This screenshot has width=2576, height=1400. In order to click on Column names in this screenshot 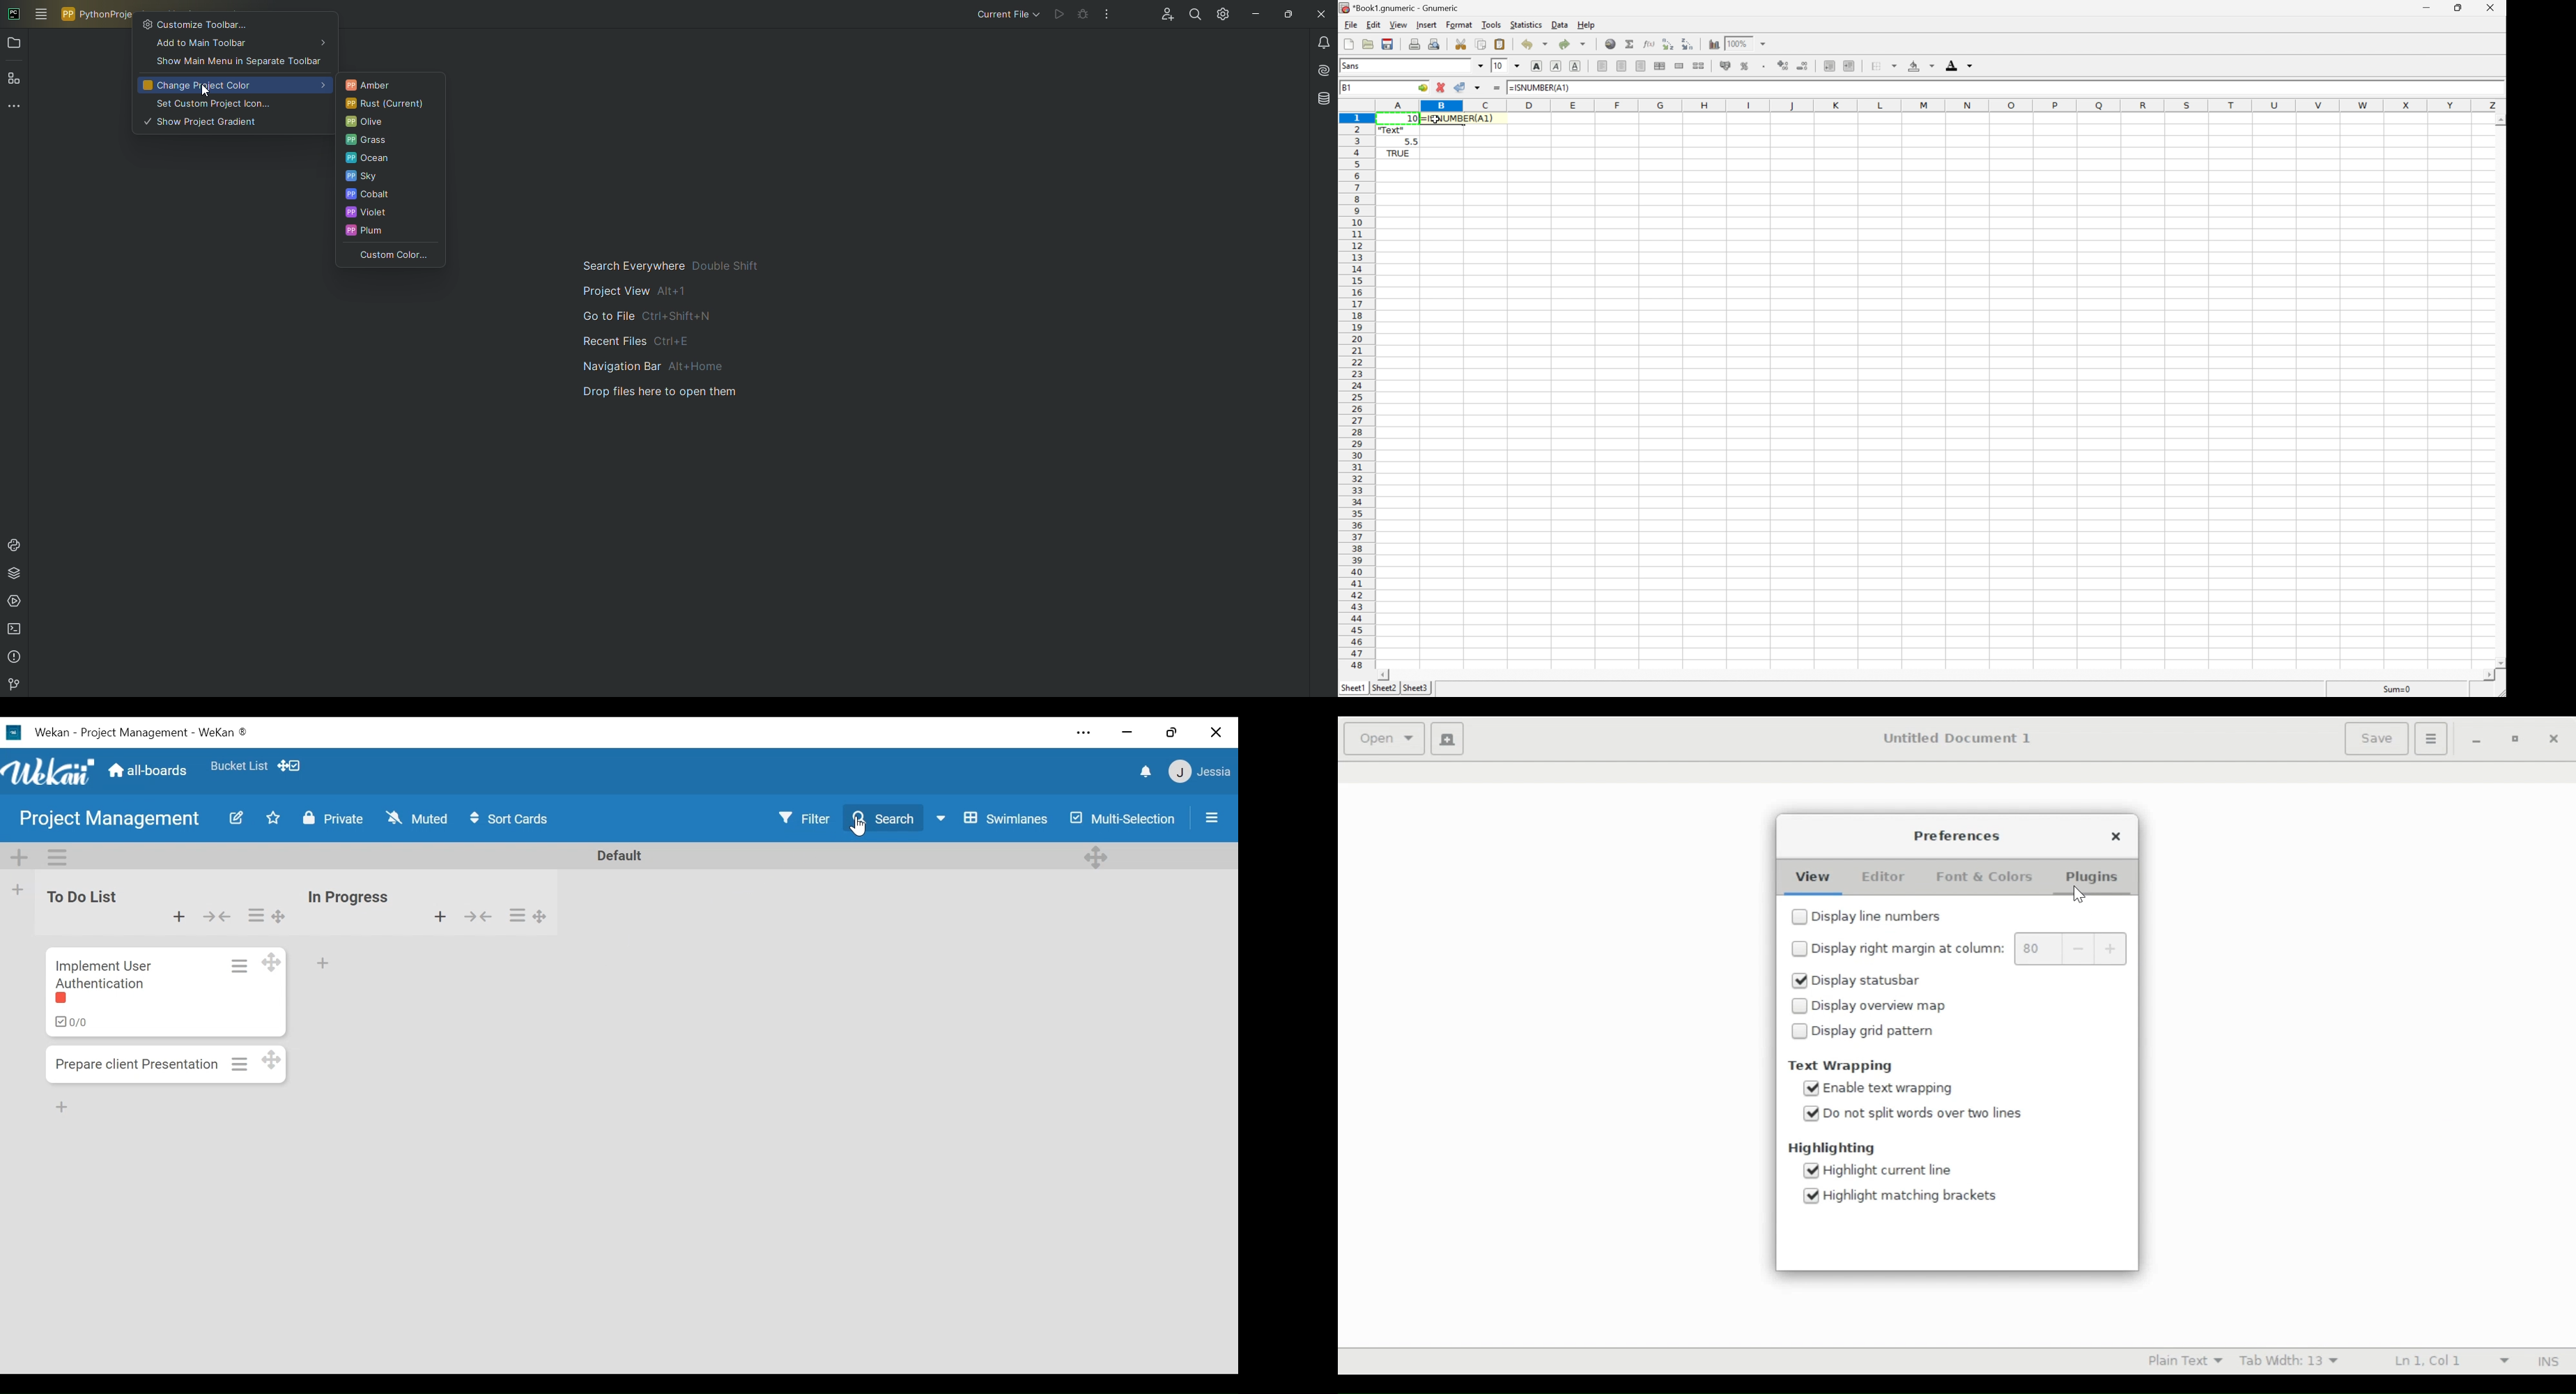, I will do `click(1941, 105)`.